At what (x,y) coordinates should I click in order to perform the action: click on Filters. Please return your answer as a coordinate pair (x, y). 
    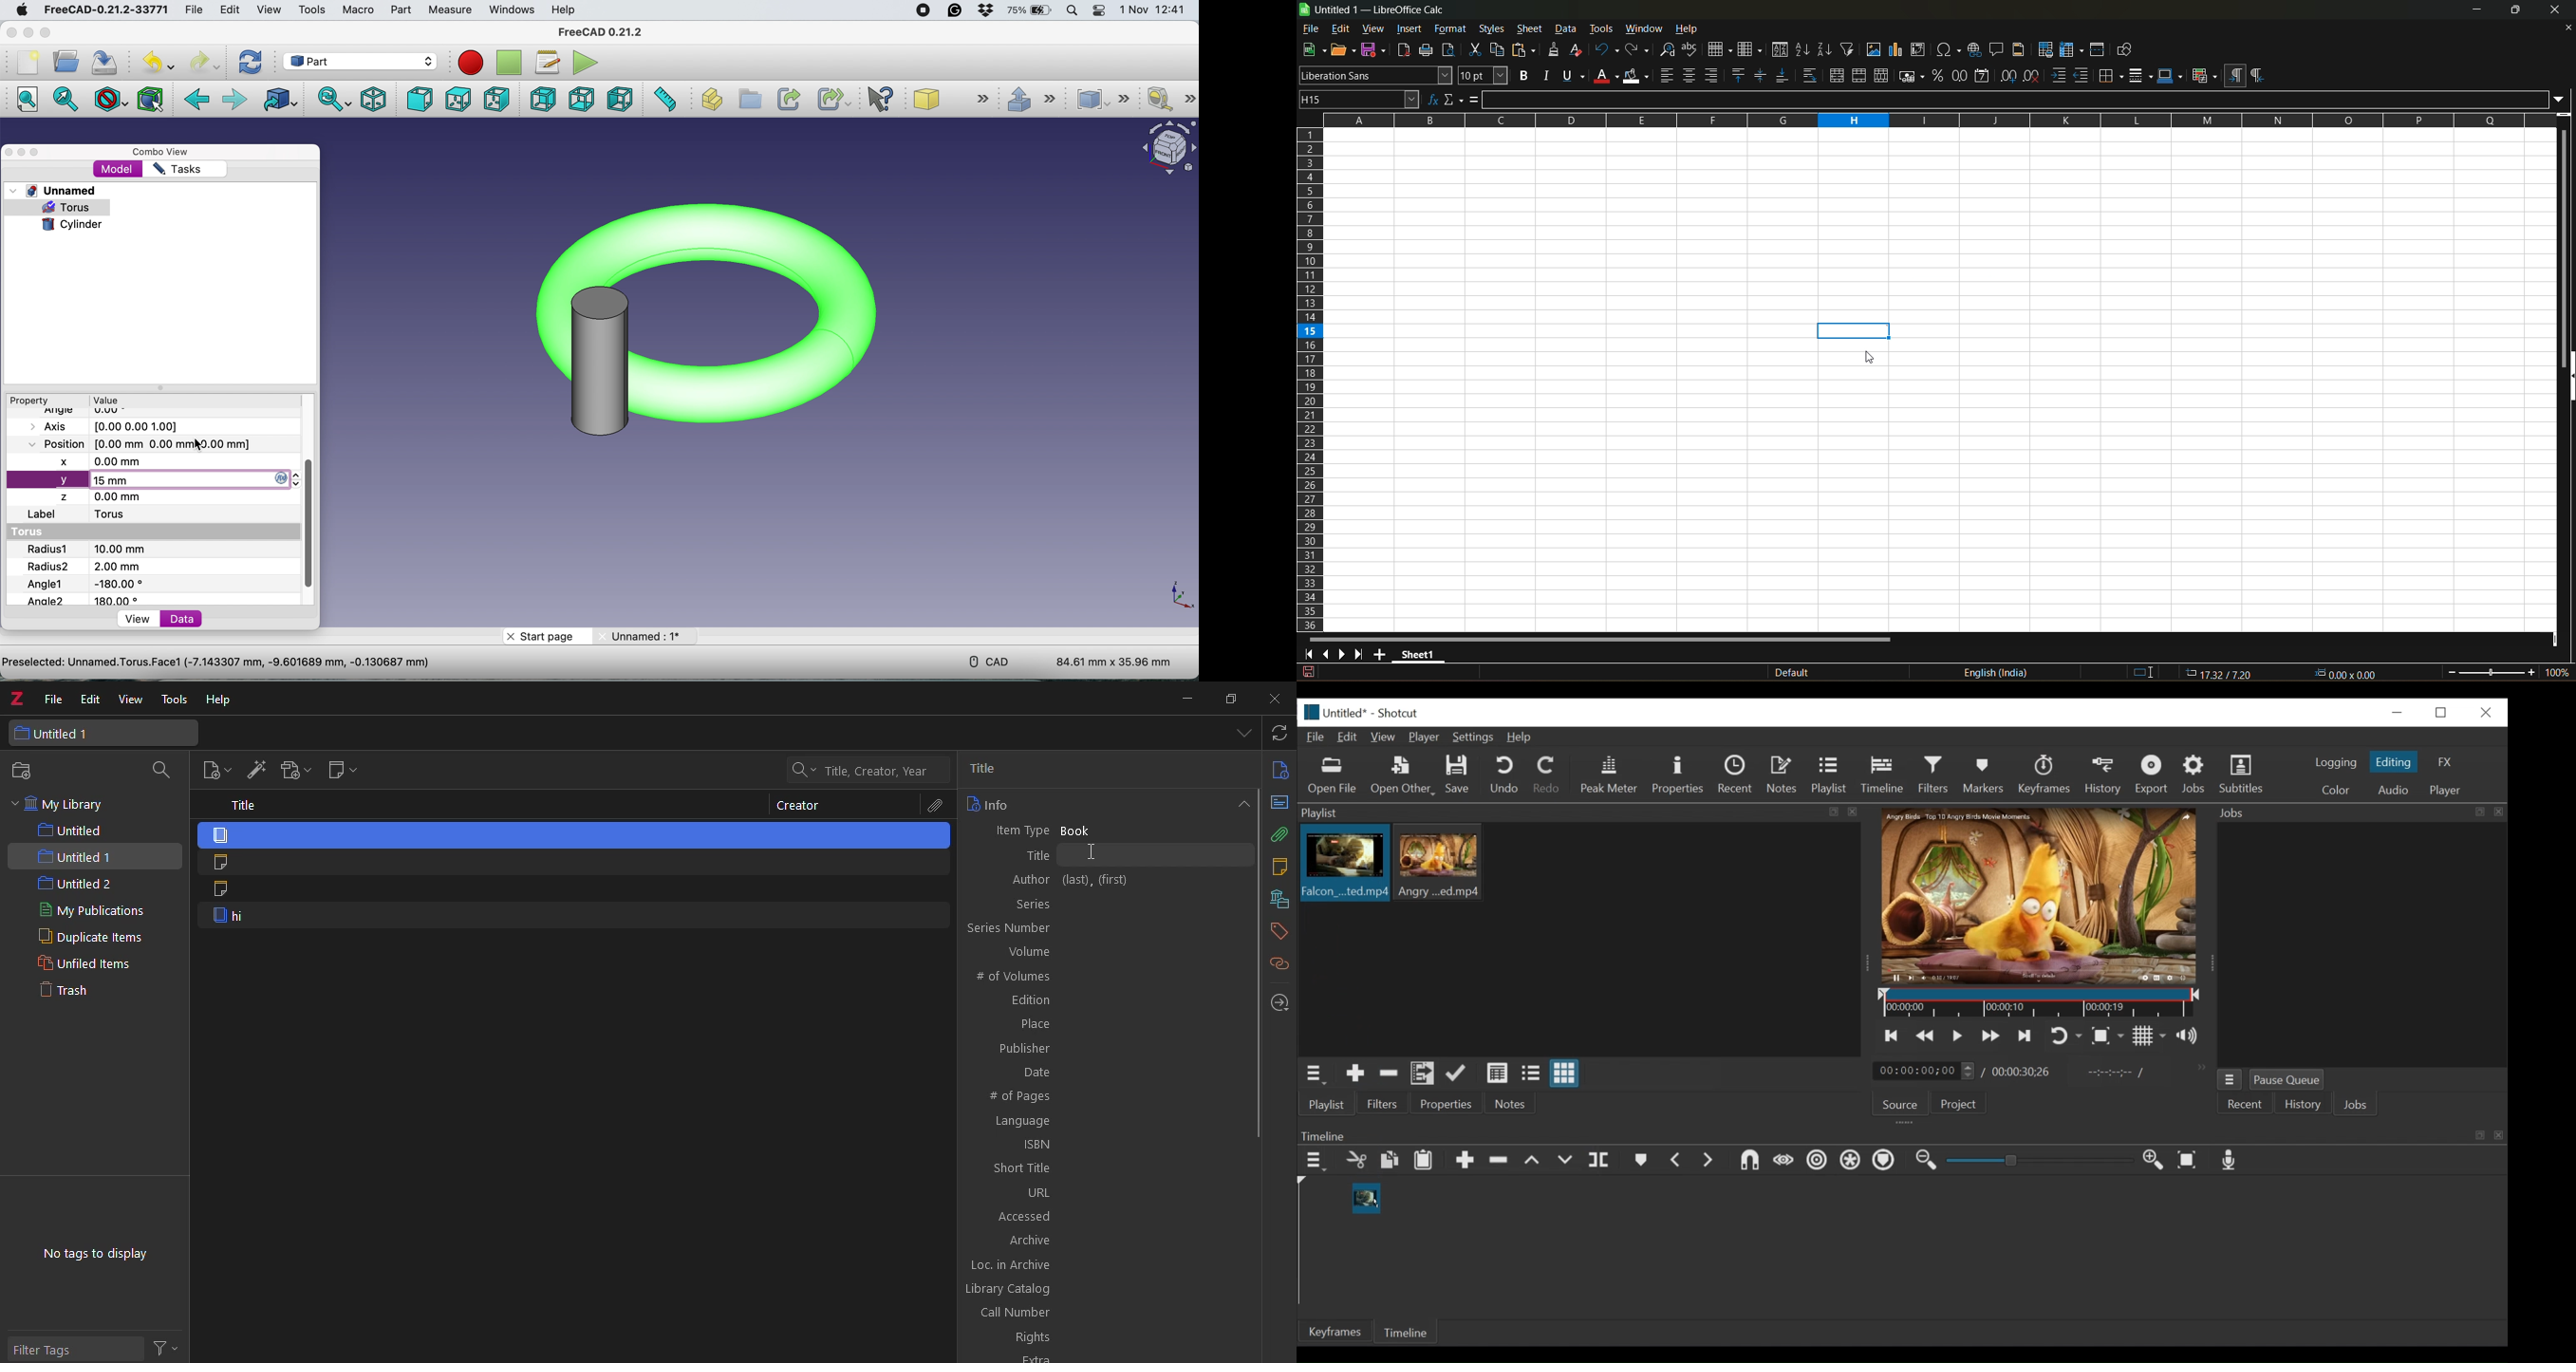
    Looking at the image, I should click on (1383, 1104).